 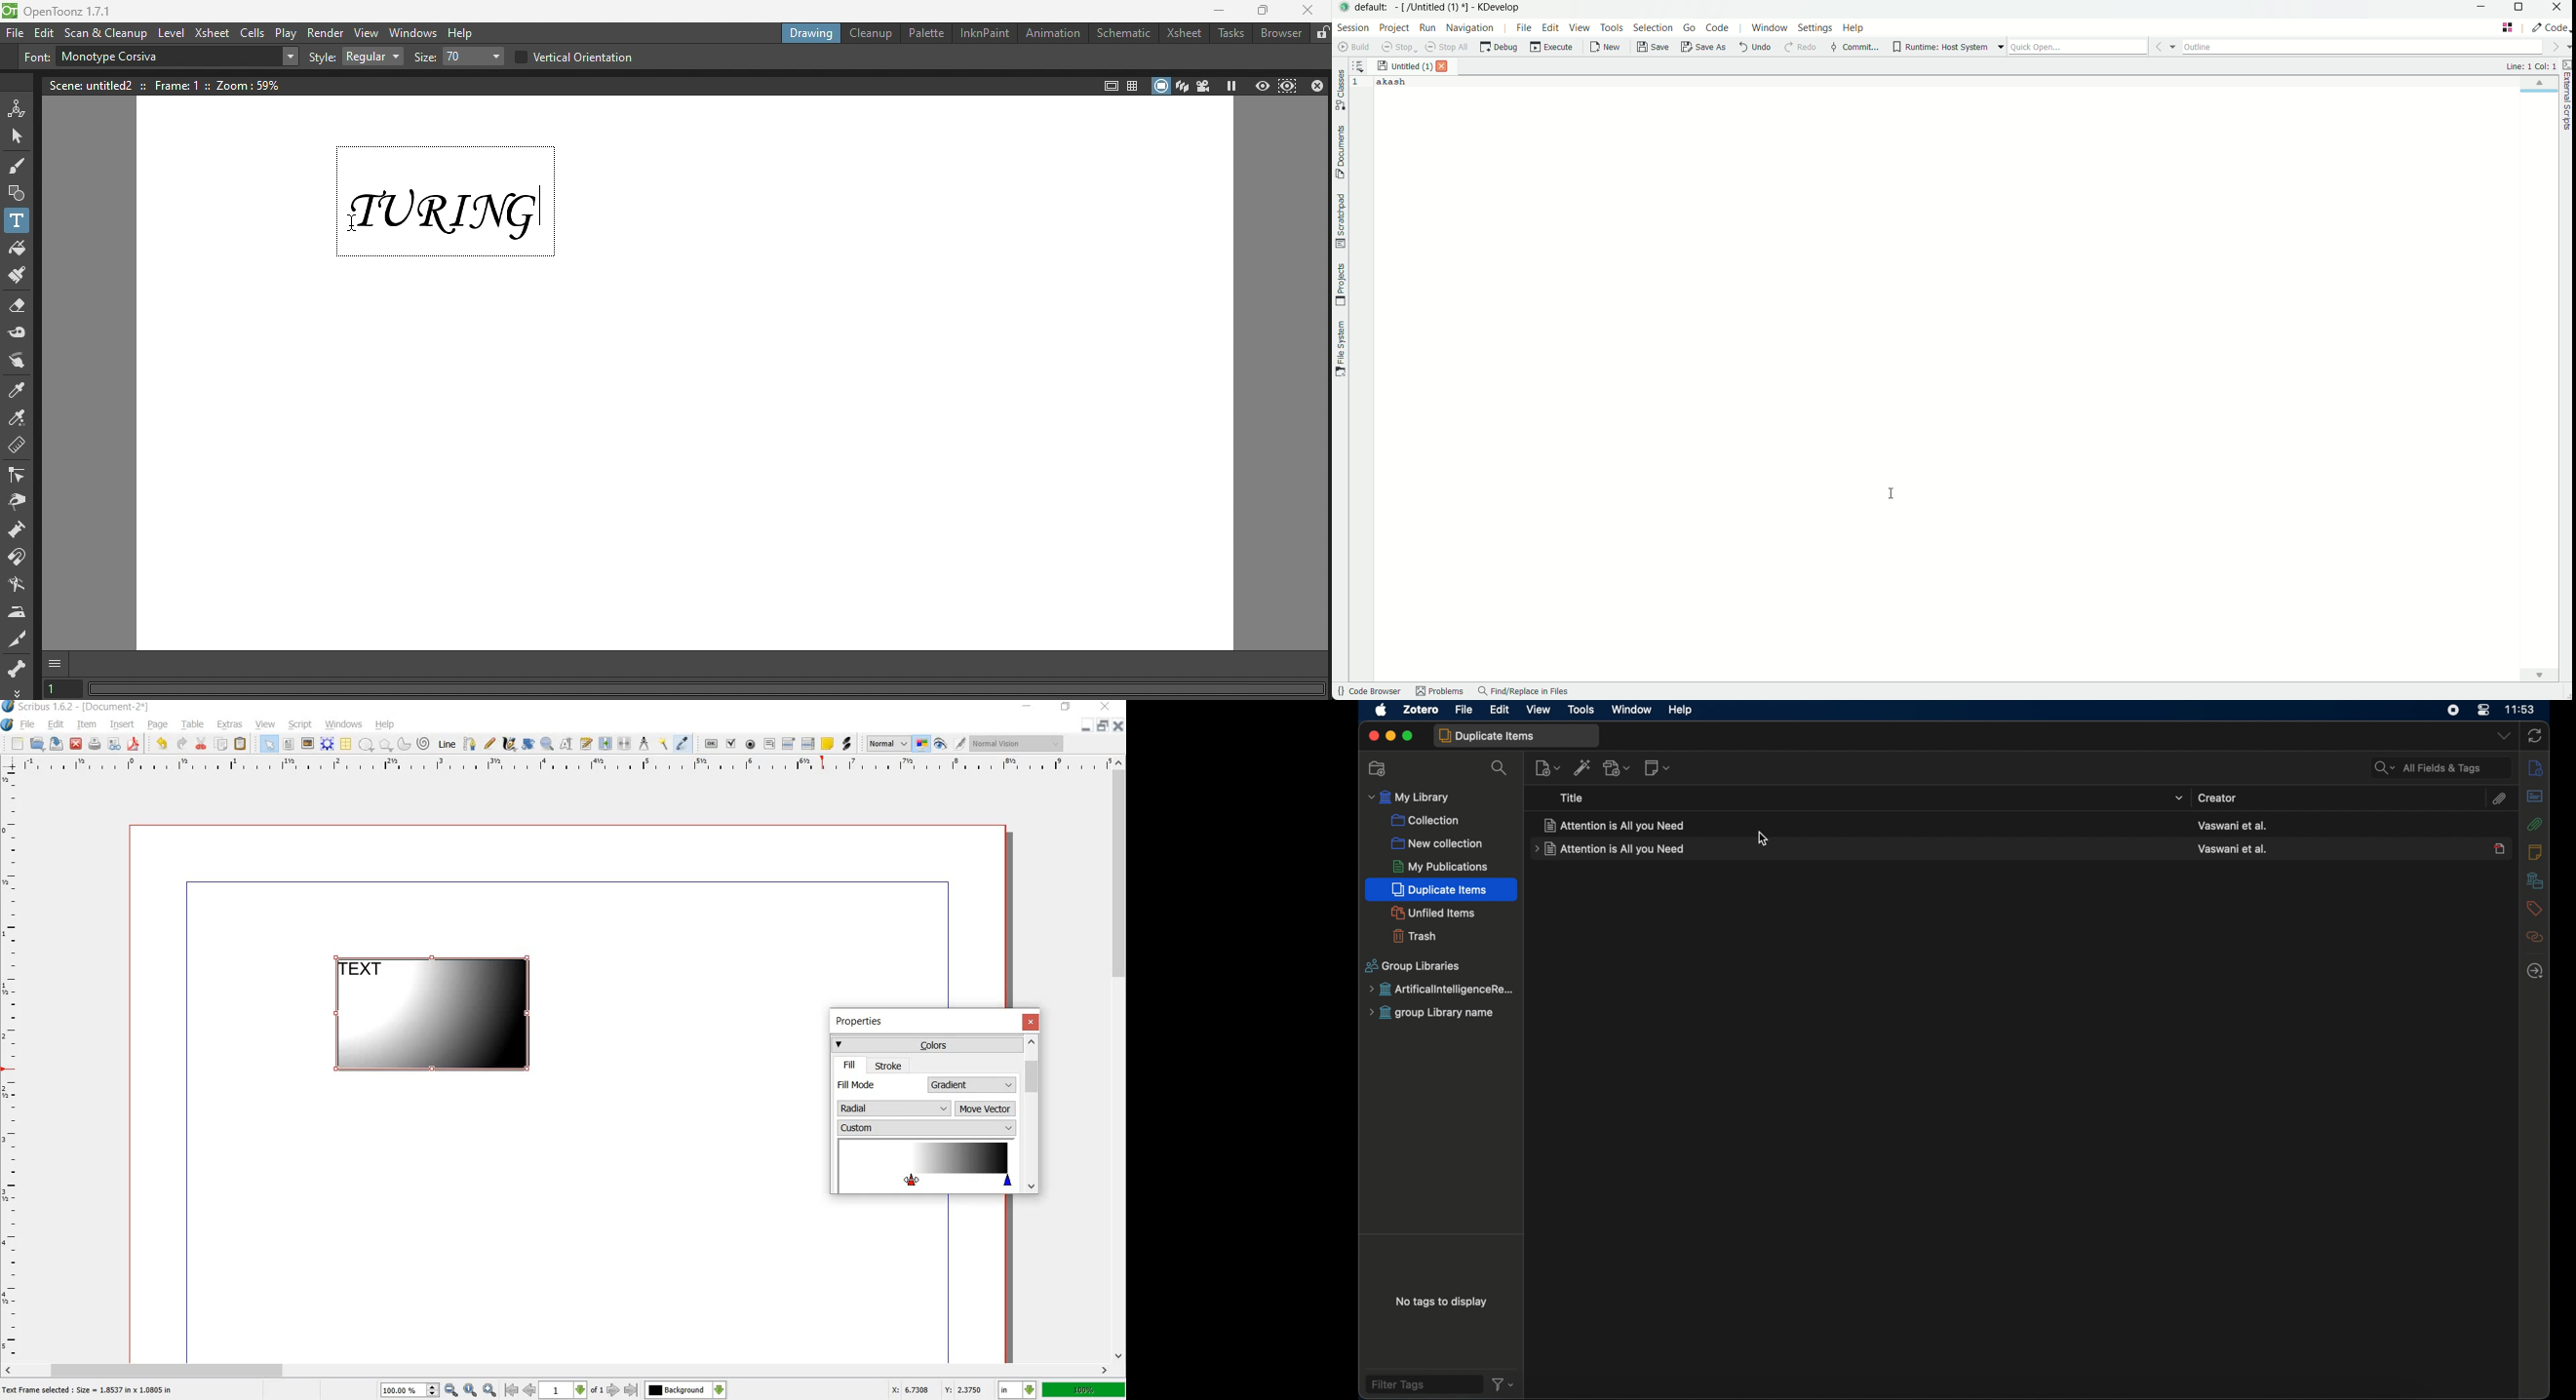 I want to click on add attachment, so click(x=1618, y=767).